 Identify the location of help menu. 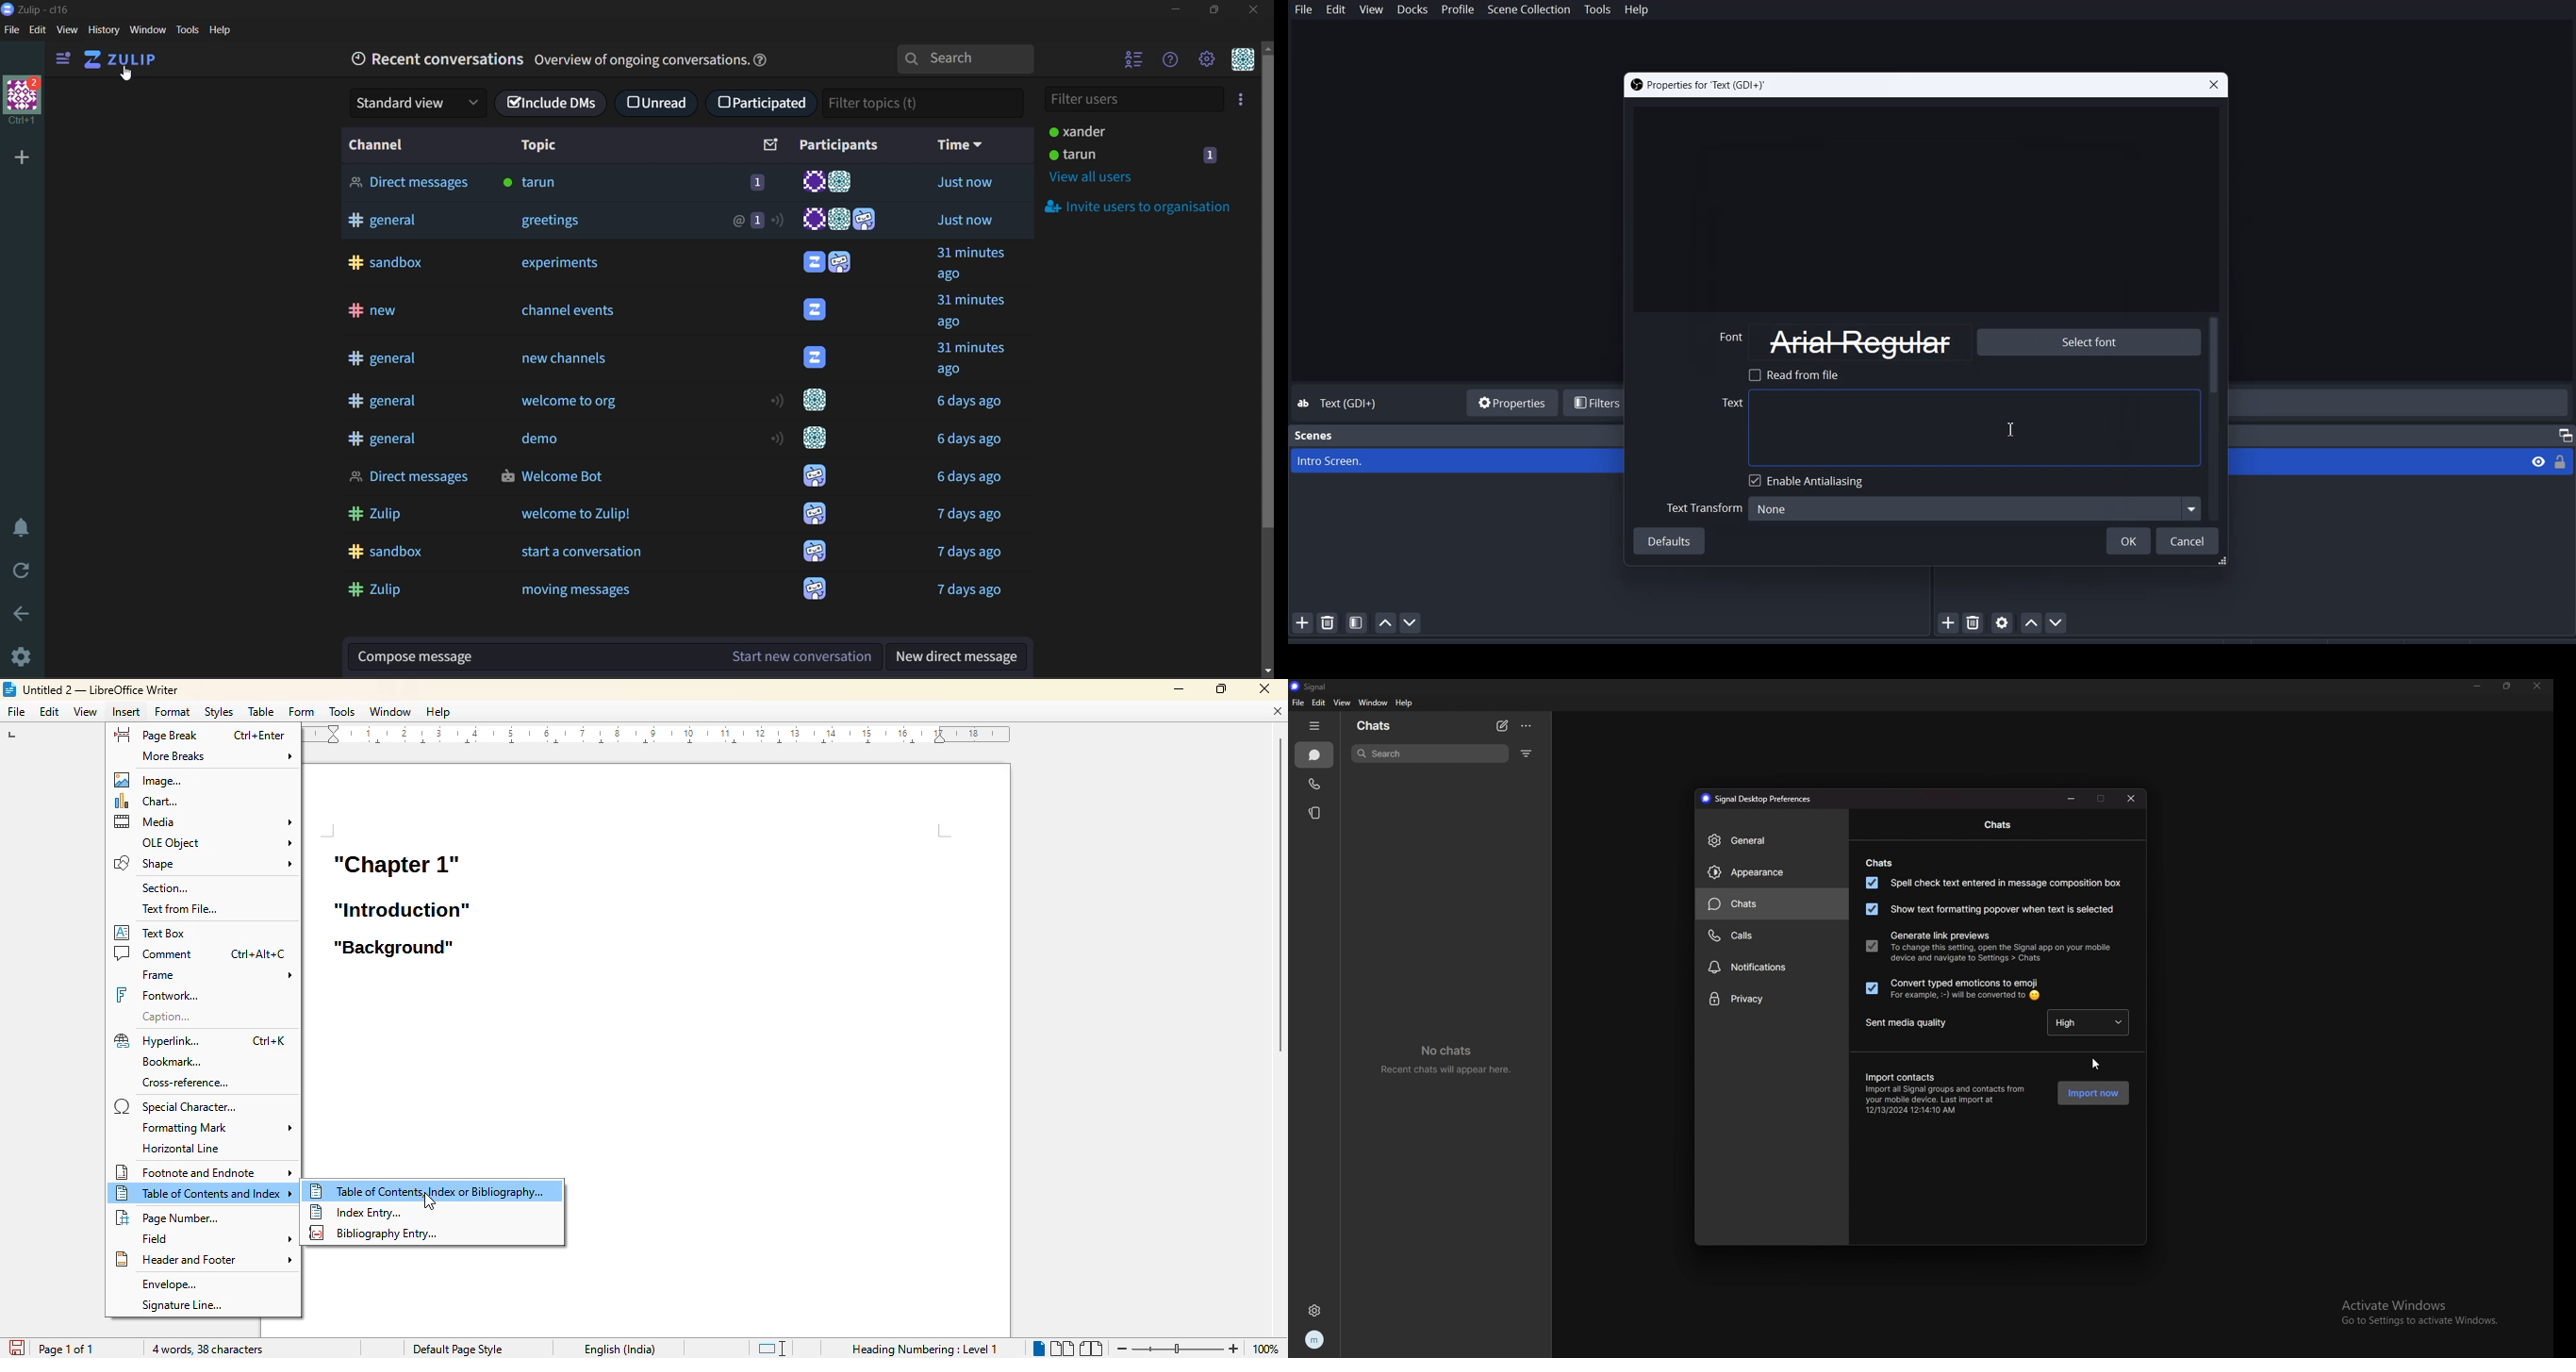
(1176, 58).